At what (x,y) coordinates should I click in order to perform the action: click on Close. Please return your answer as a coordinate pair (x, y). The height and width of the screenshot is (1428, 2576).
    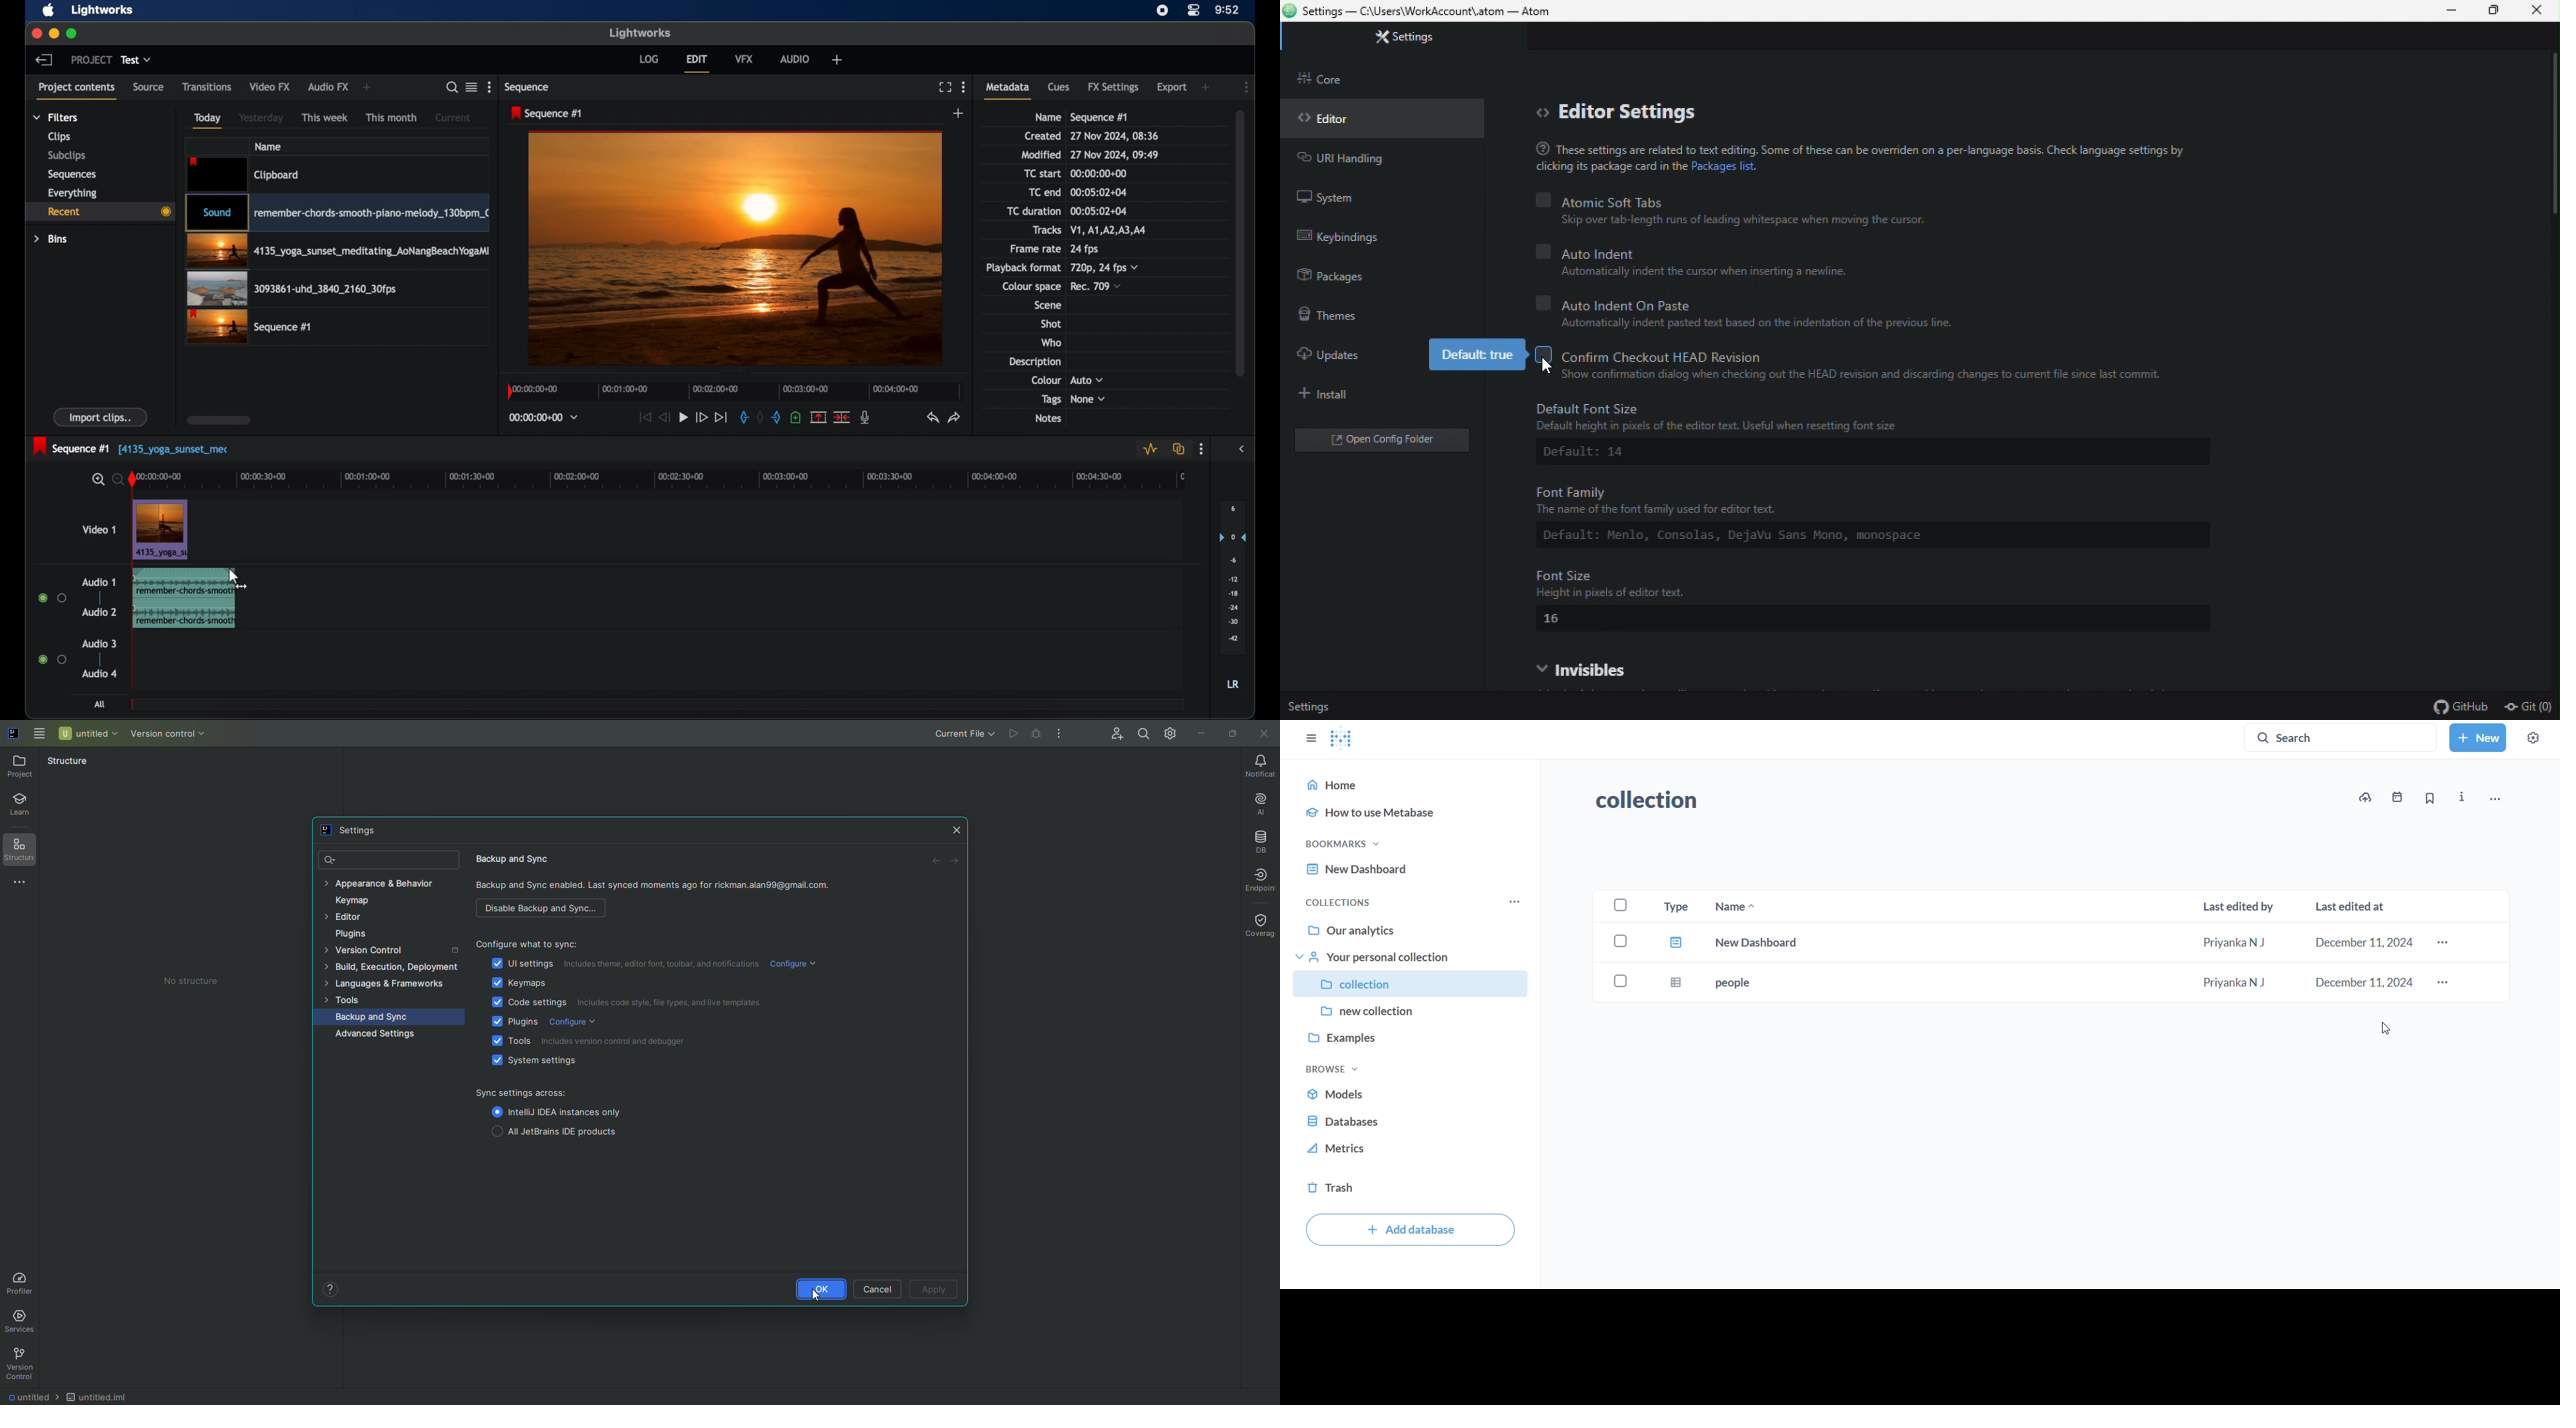
    Looking at the image, I should click on (1263, 734).